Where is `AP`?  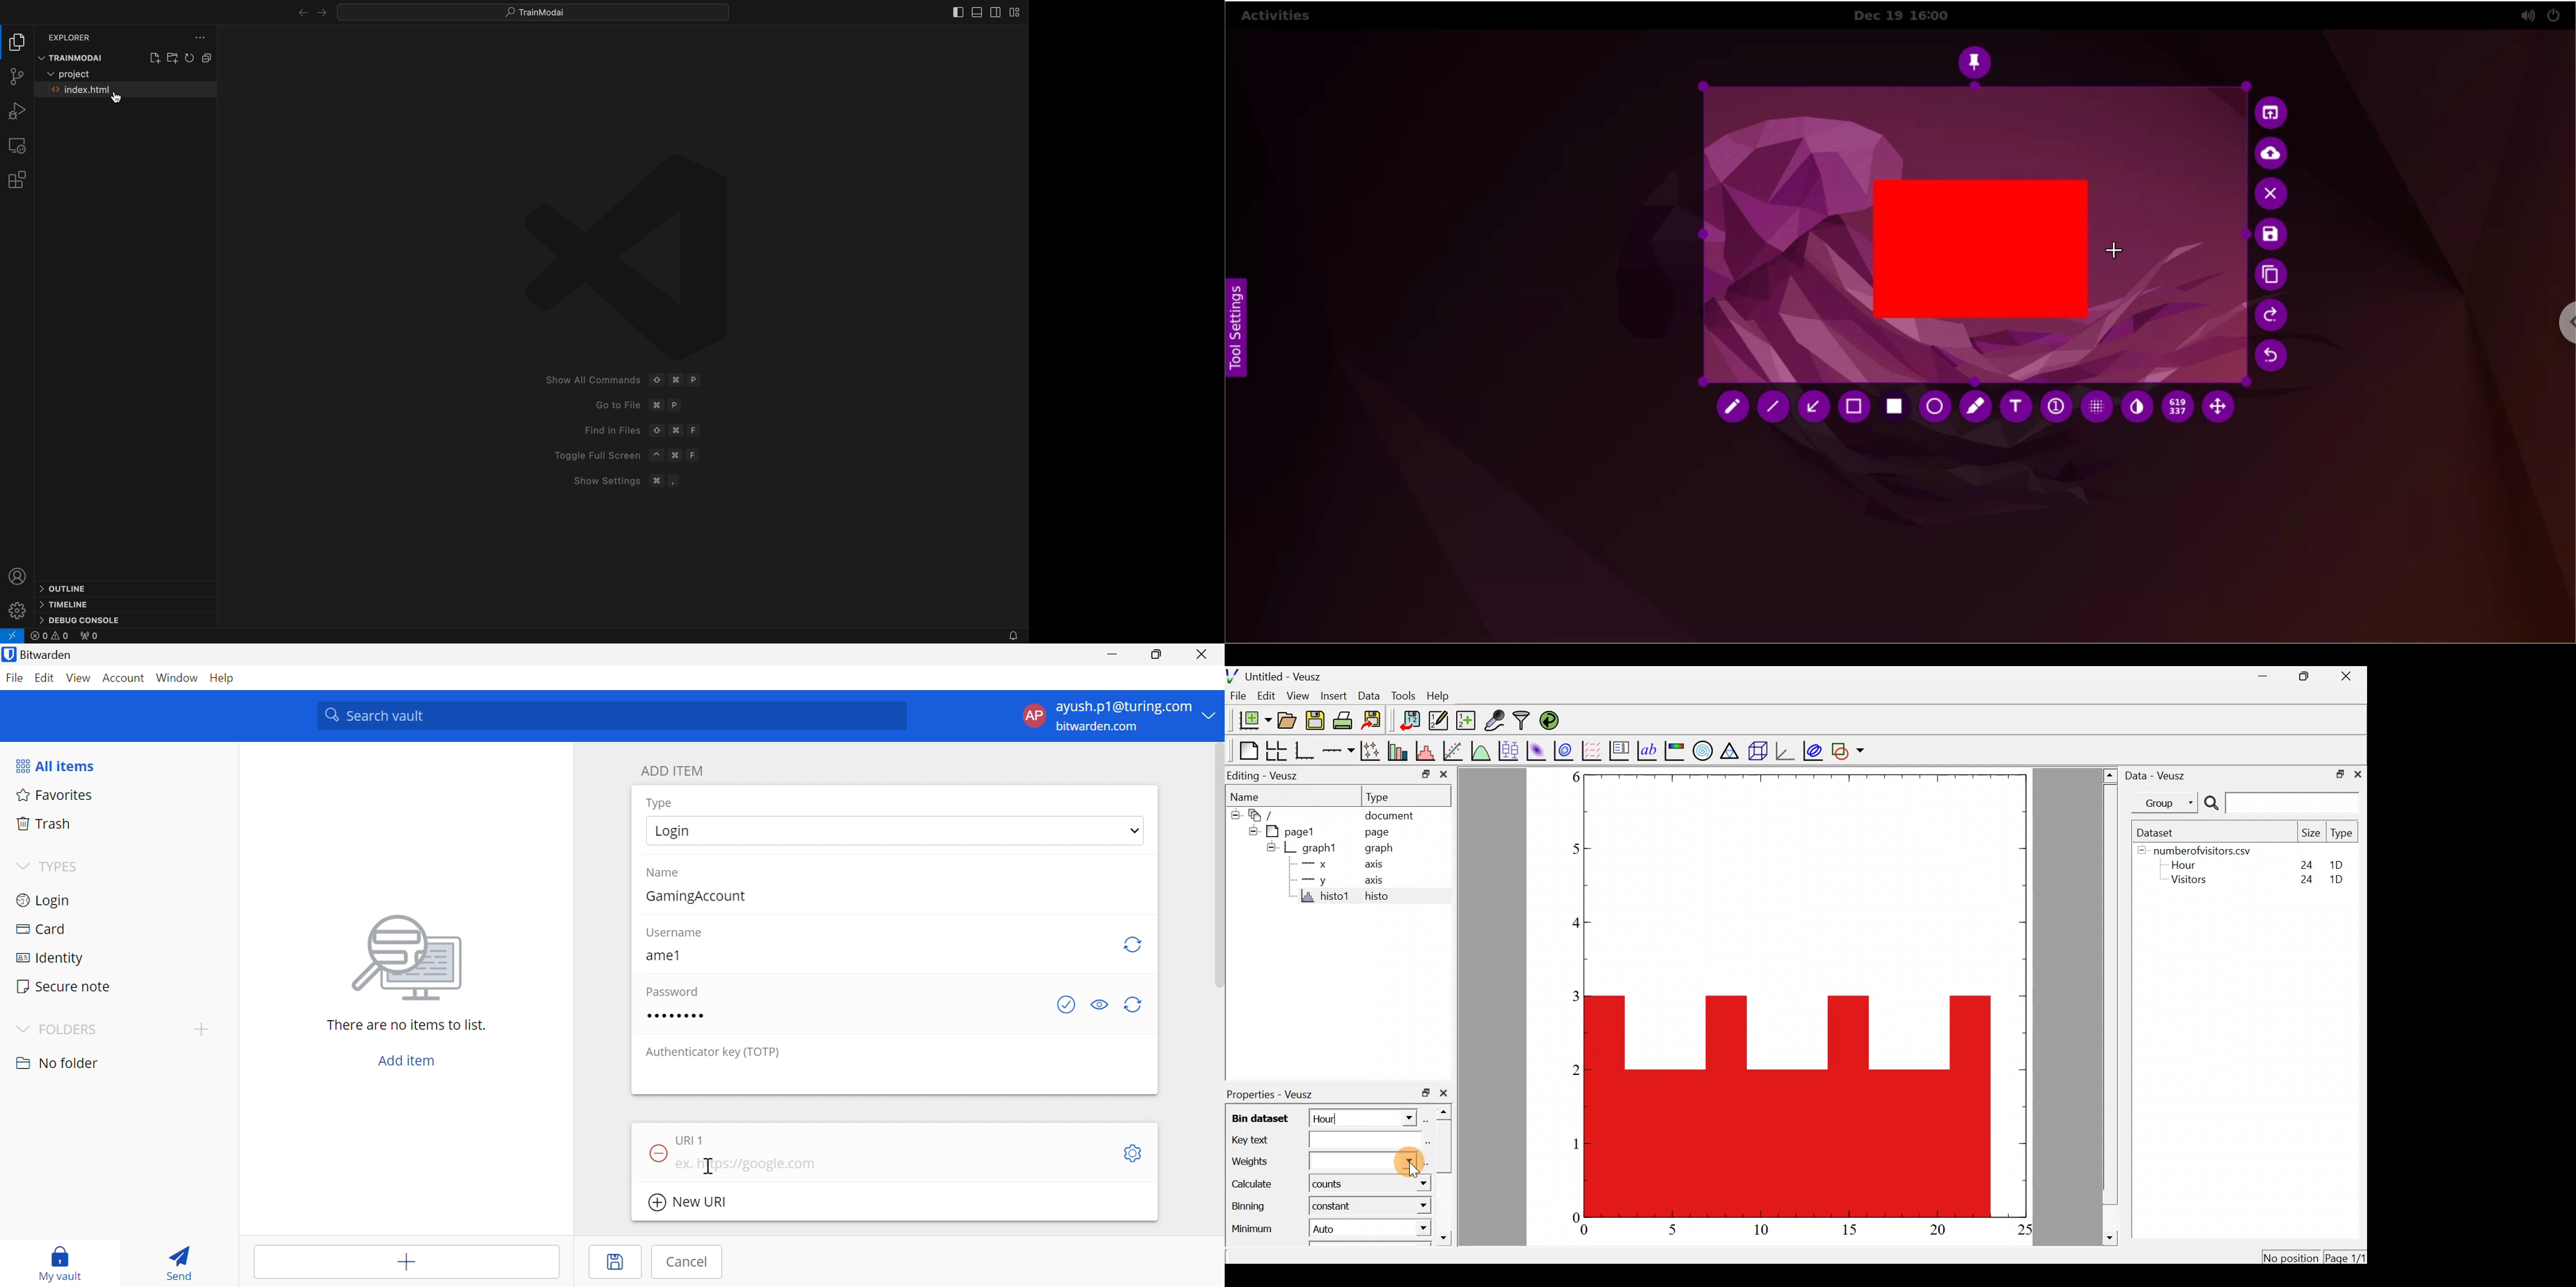
AP is located at coordinates (1035, 715).